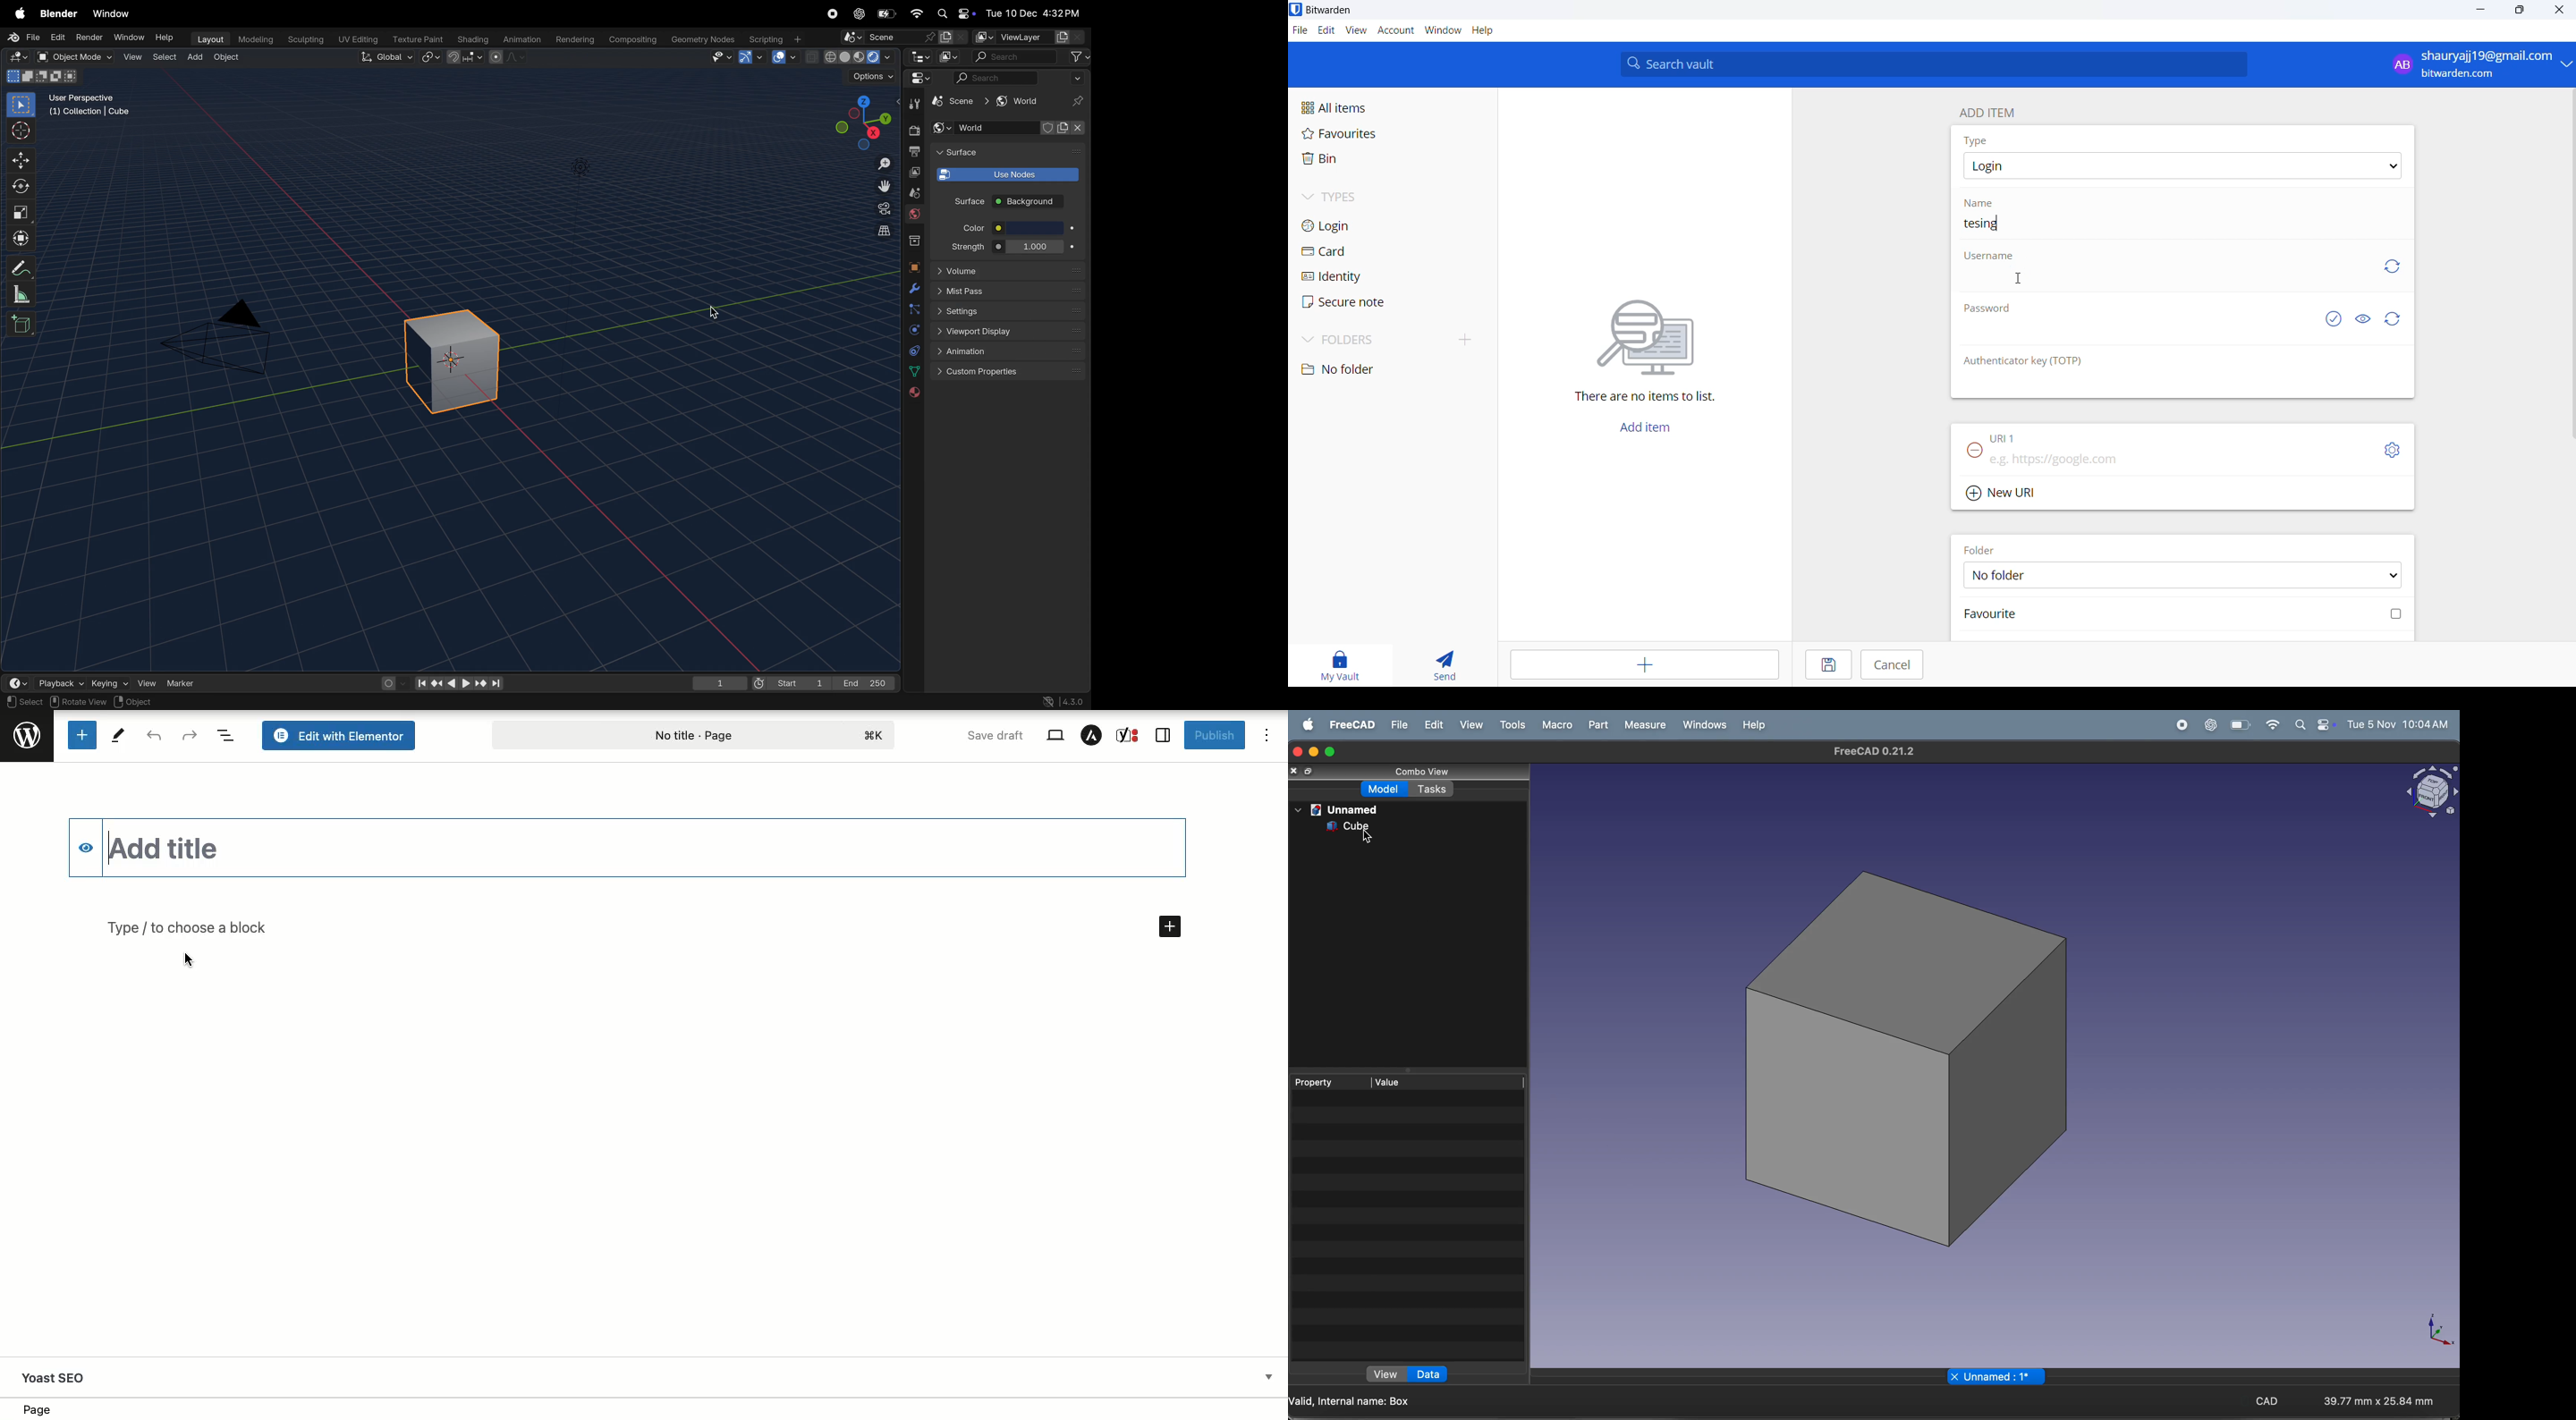 The width and height of the screenshot is (2576, 1428). What do you see at coordinates (2189, 574) in the screenshot?
I see `FOLDER OPTIONS` at bounding box center [2189, 574].